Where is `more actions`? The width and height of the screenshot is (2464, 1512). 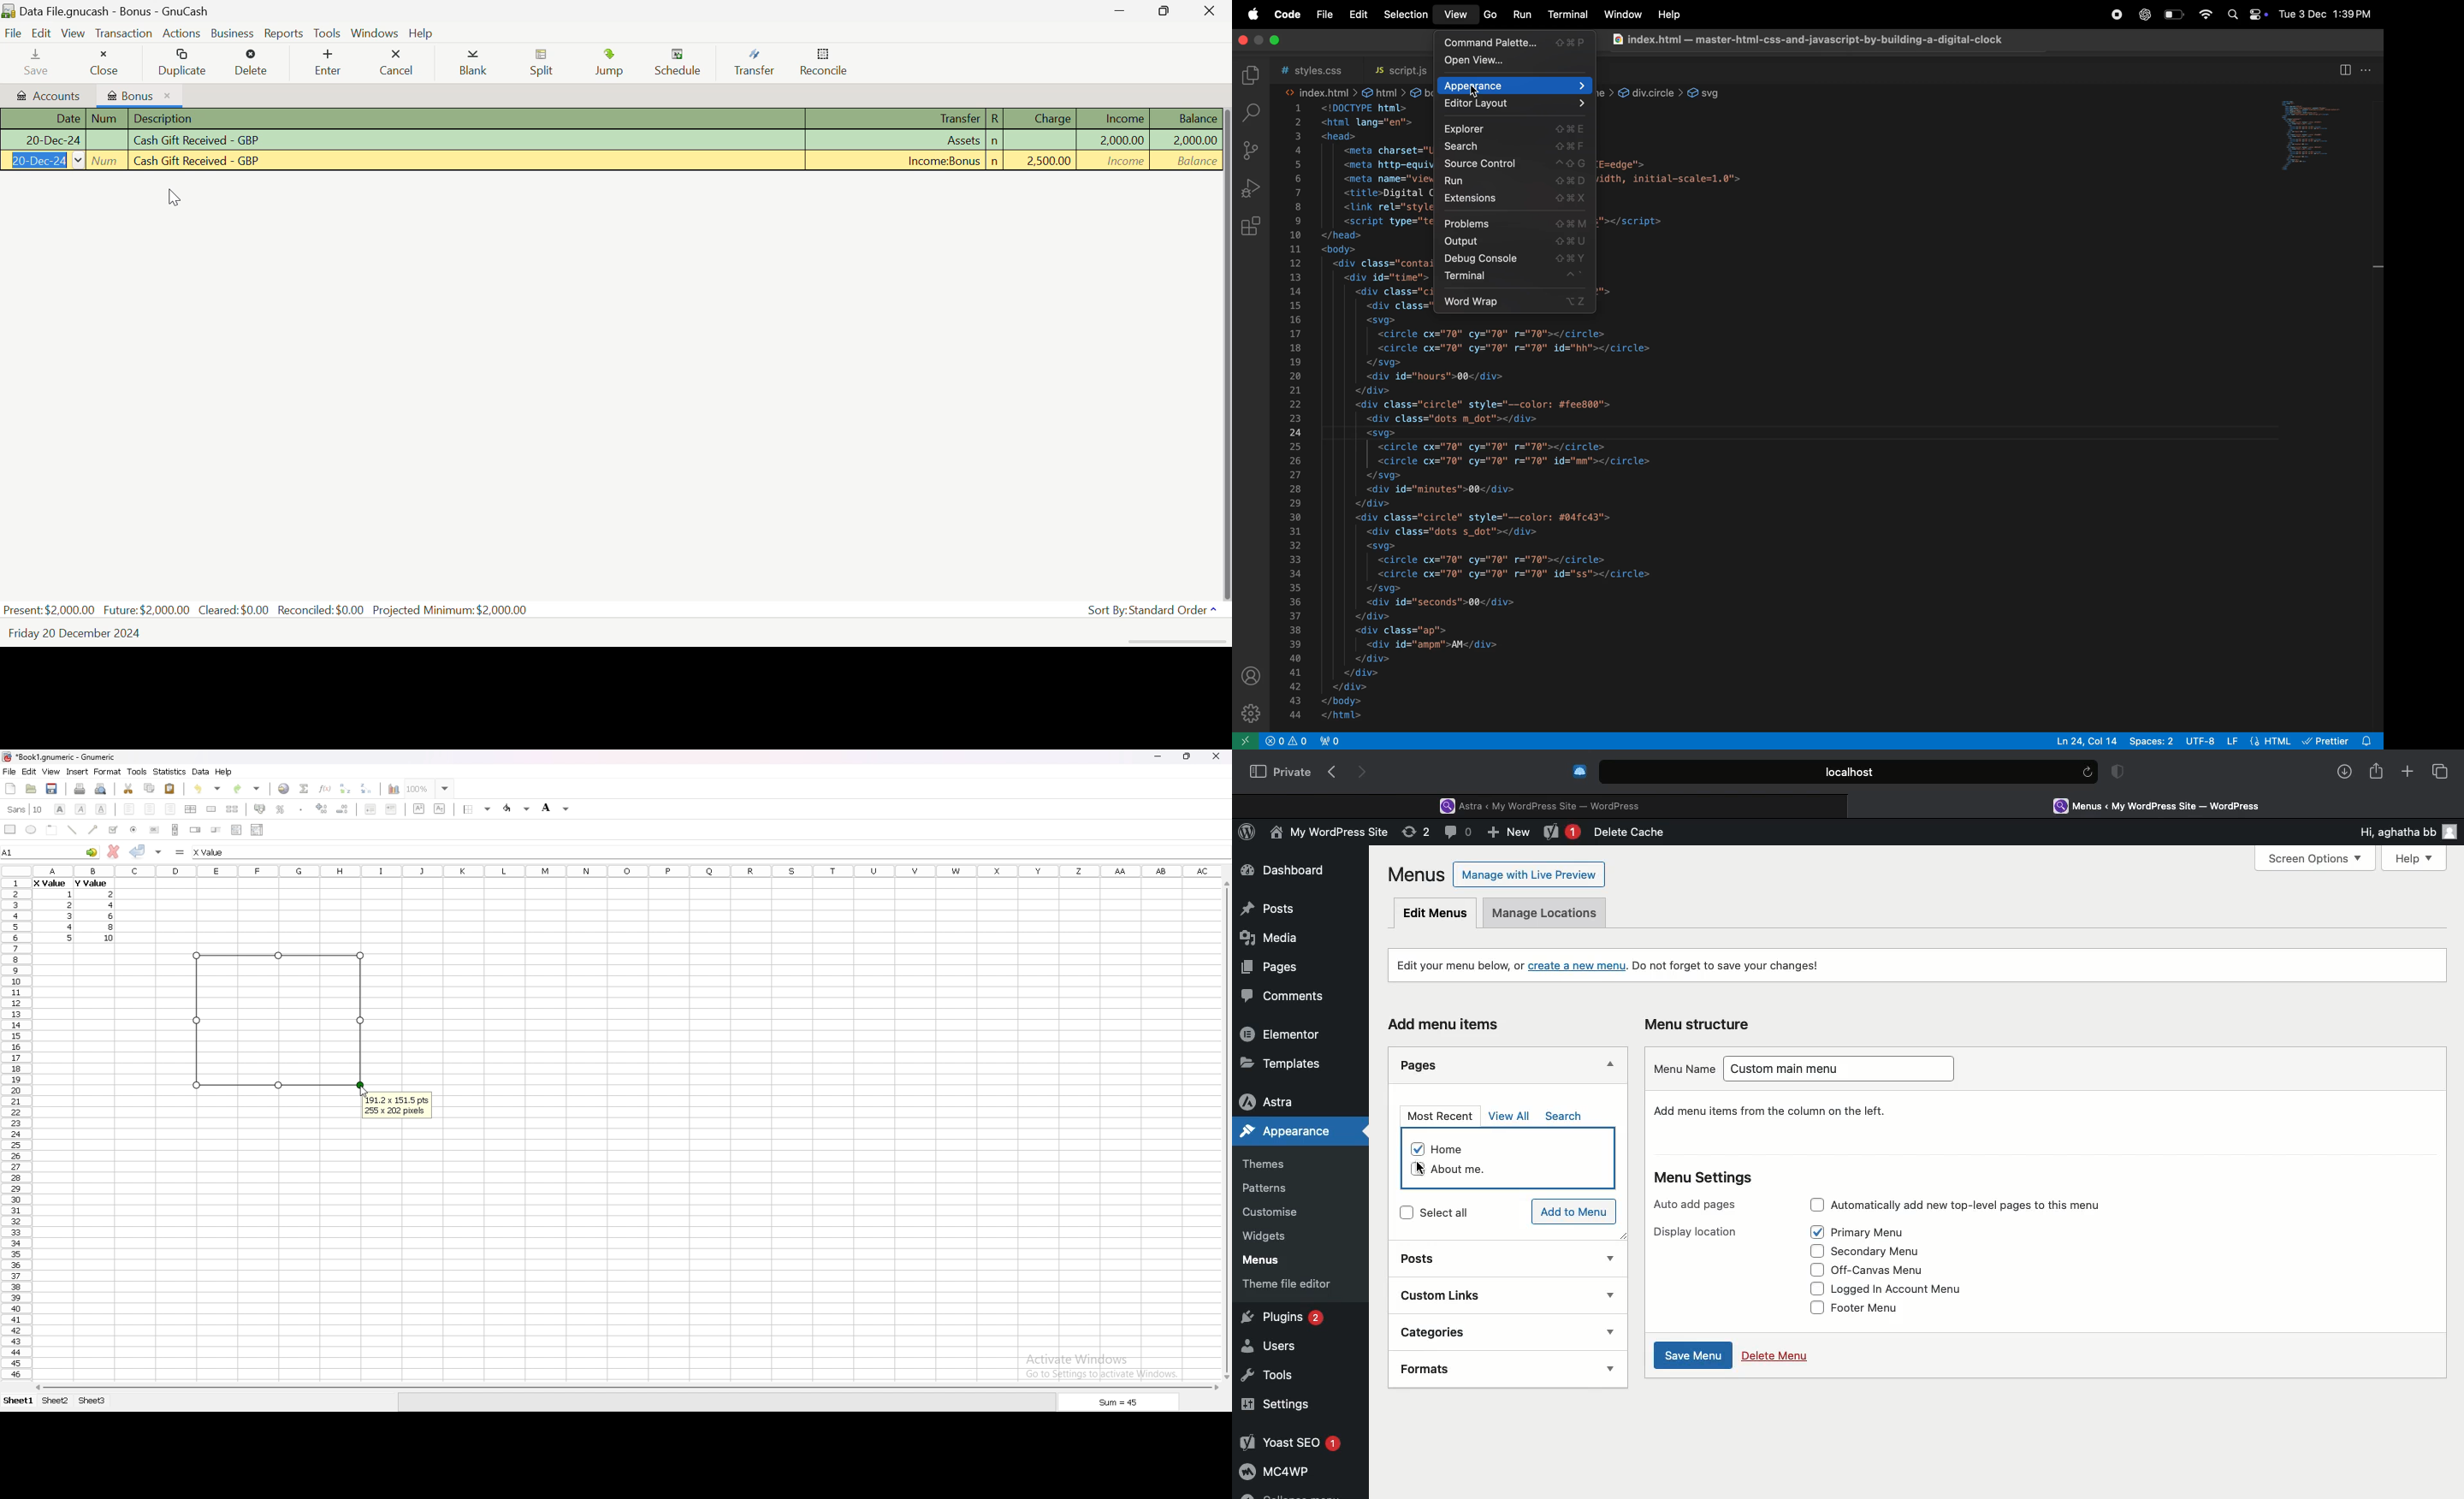 more actions is located at coordinates (2369, 70).